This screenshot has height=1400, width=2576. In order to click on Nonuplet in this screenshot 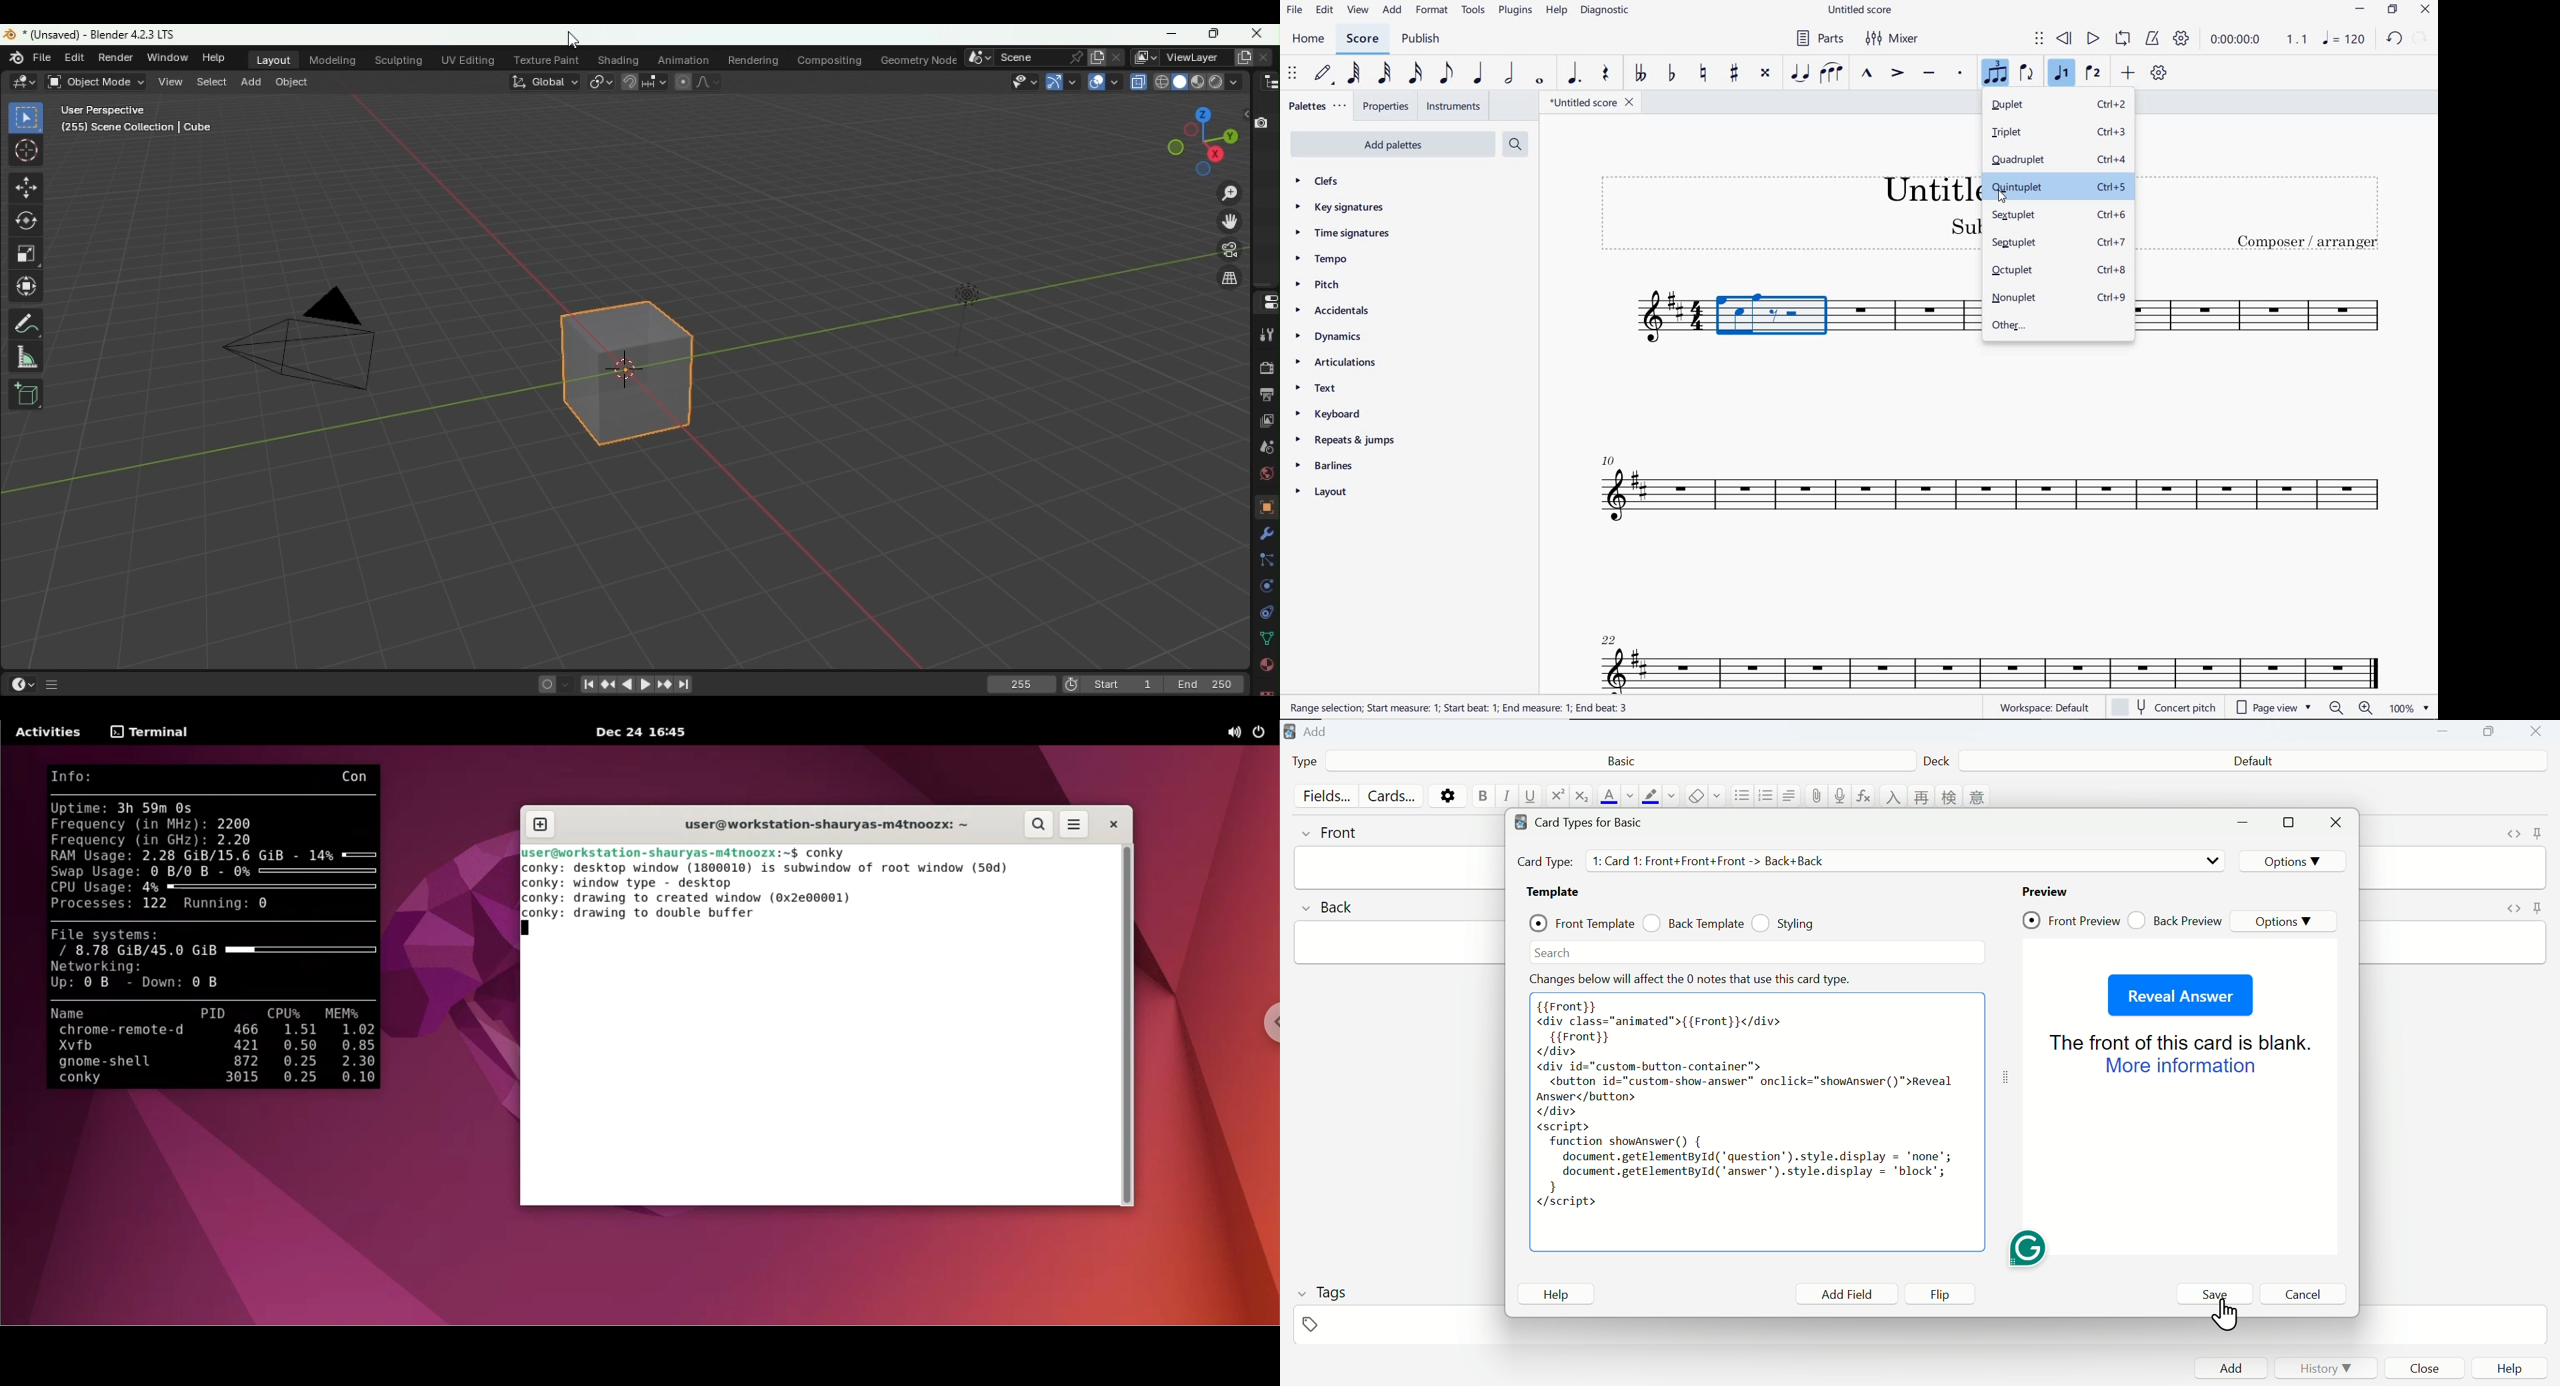, I will do `click(2059, 299)`.